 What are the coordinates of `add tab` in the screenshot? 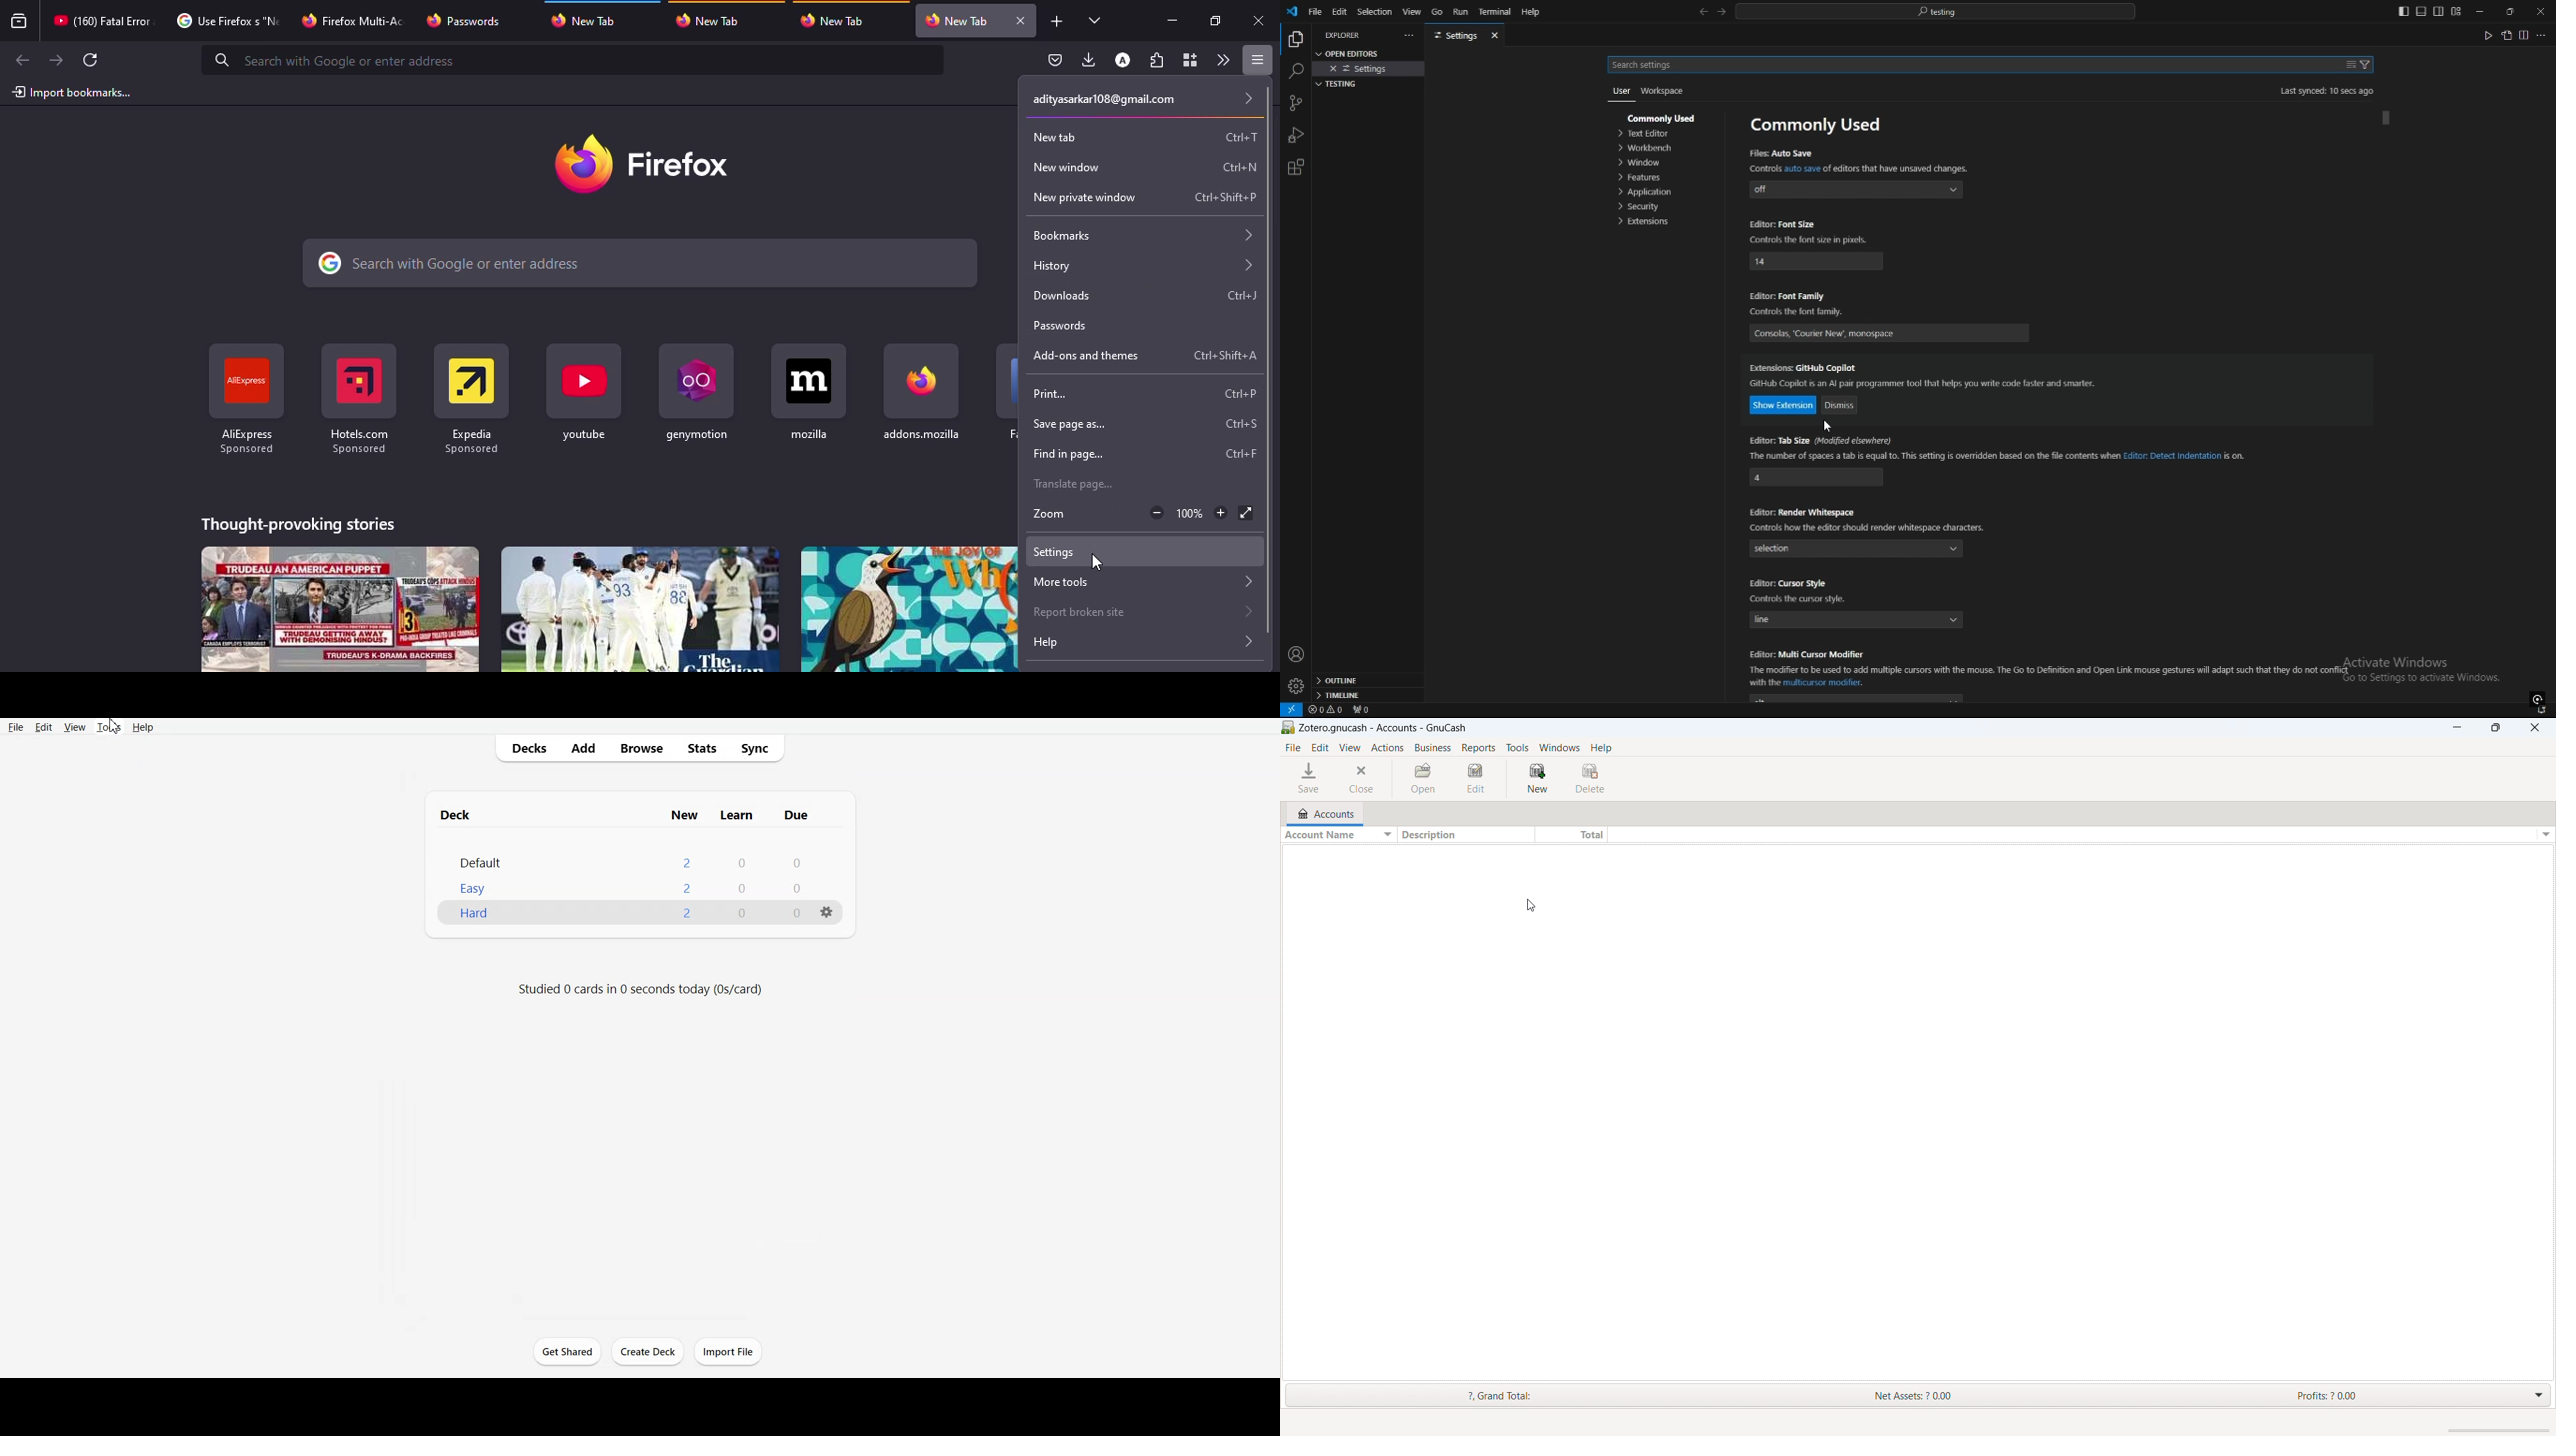 It's located at (1057, 22).